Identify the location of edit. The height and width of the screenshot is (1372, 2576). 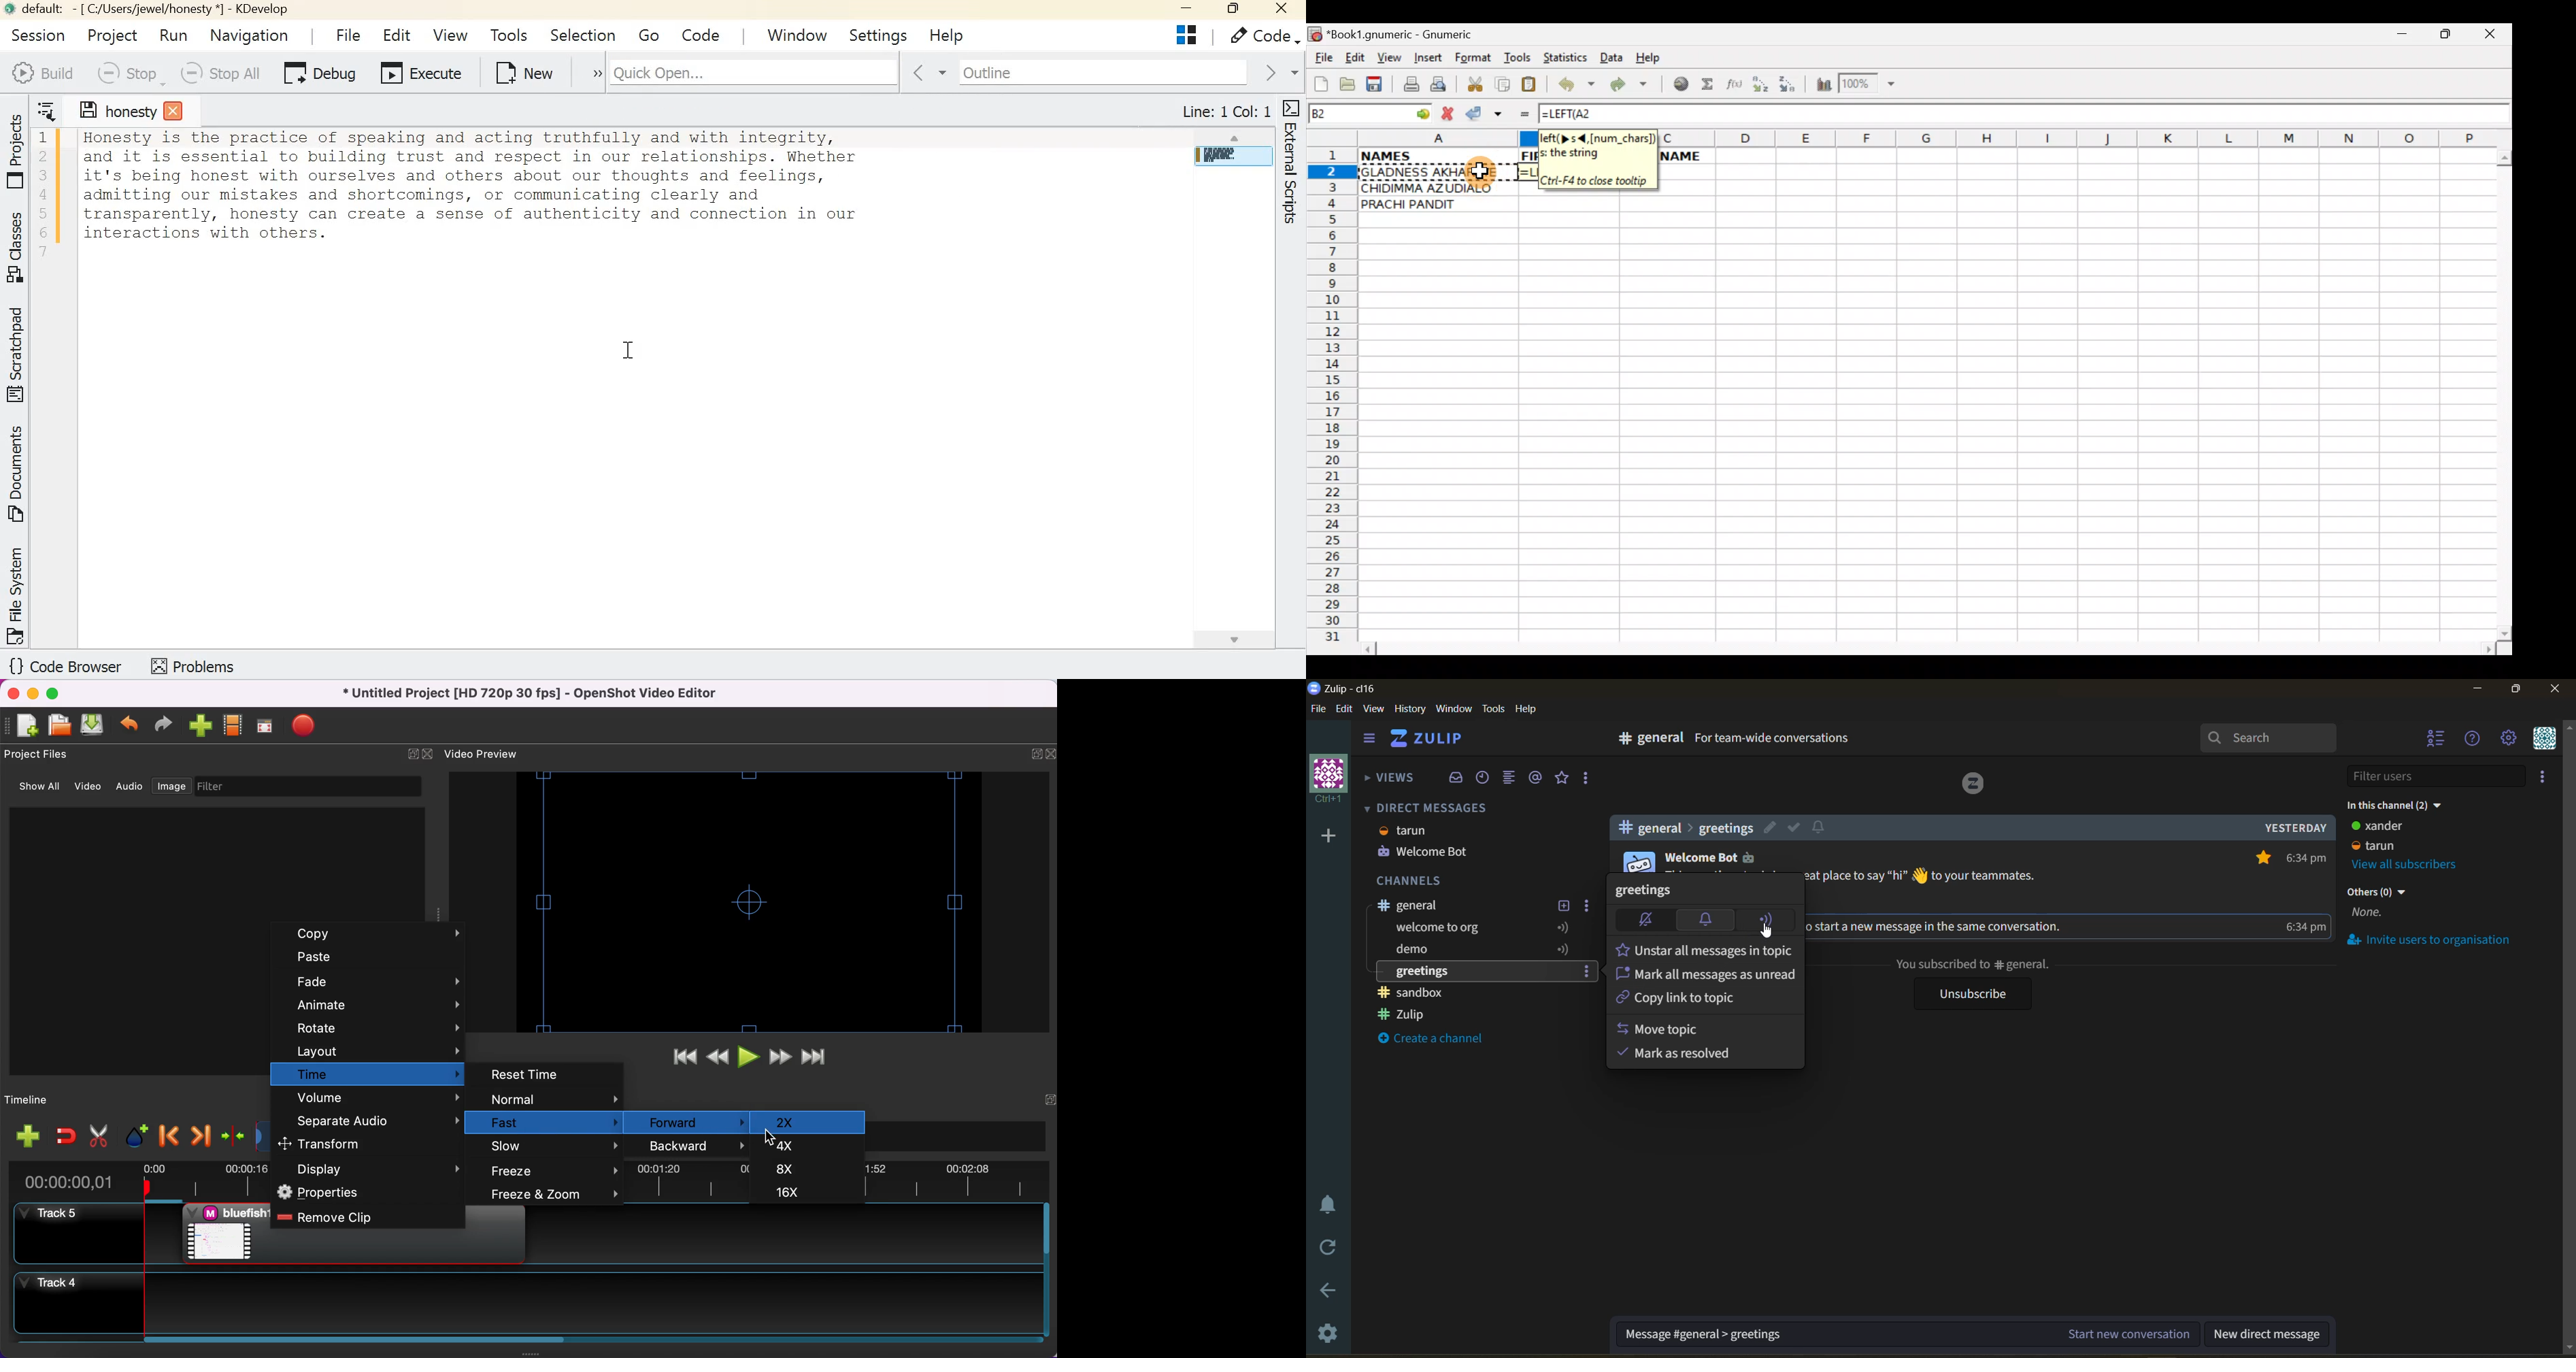
(1771, 827).